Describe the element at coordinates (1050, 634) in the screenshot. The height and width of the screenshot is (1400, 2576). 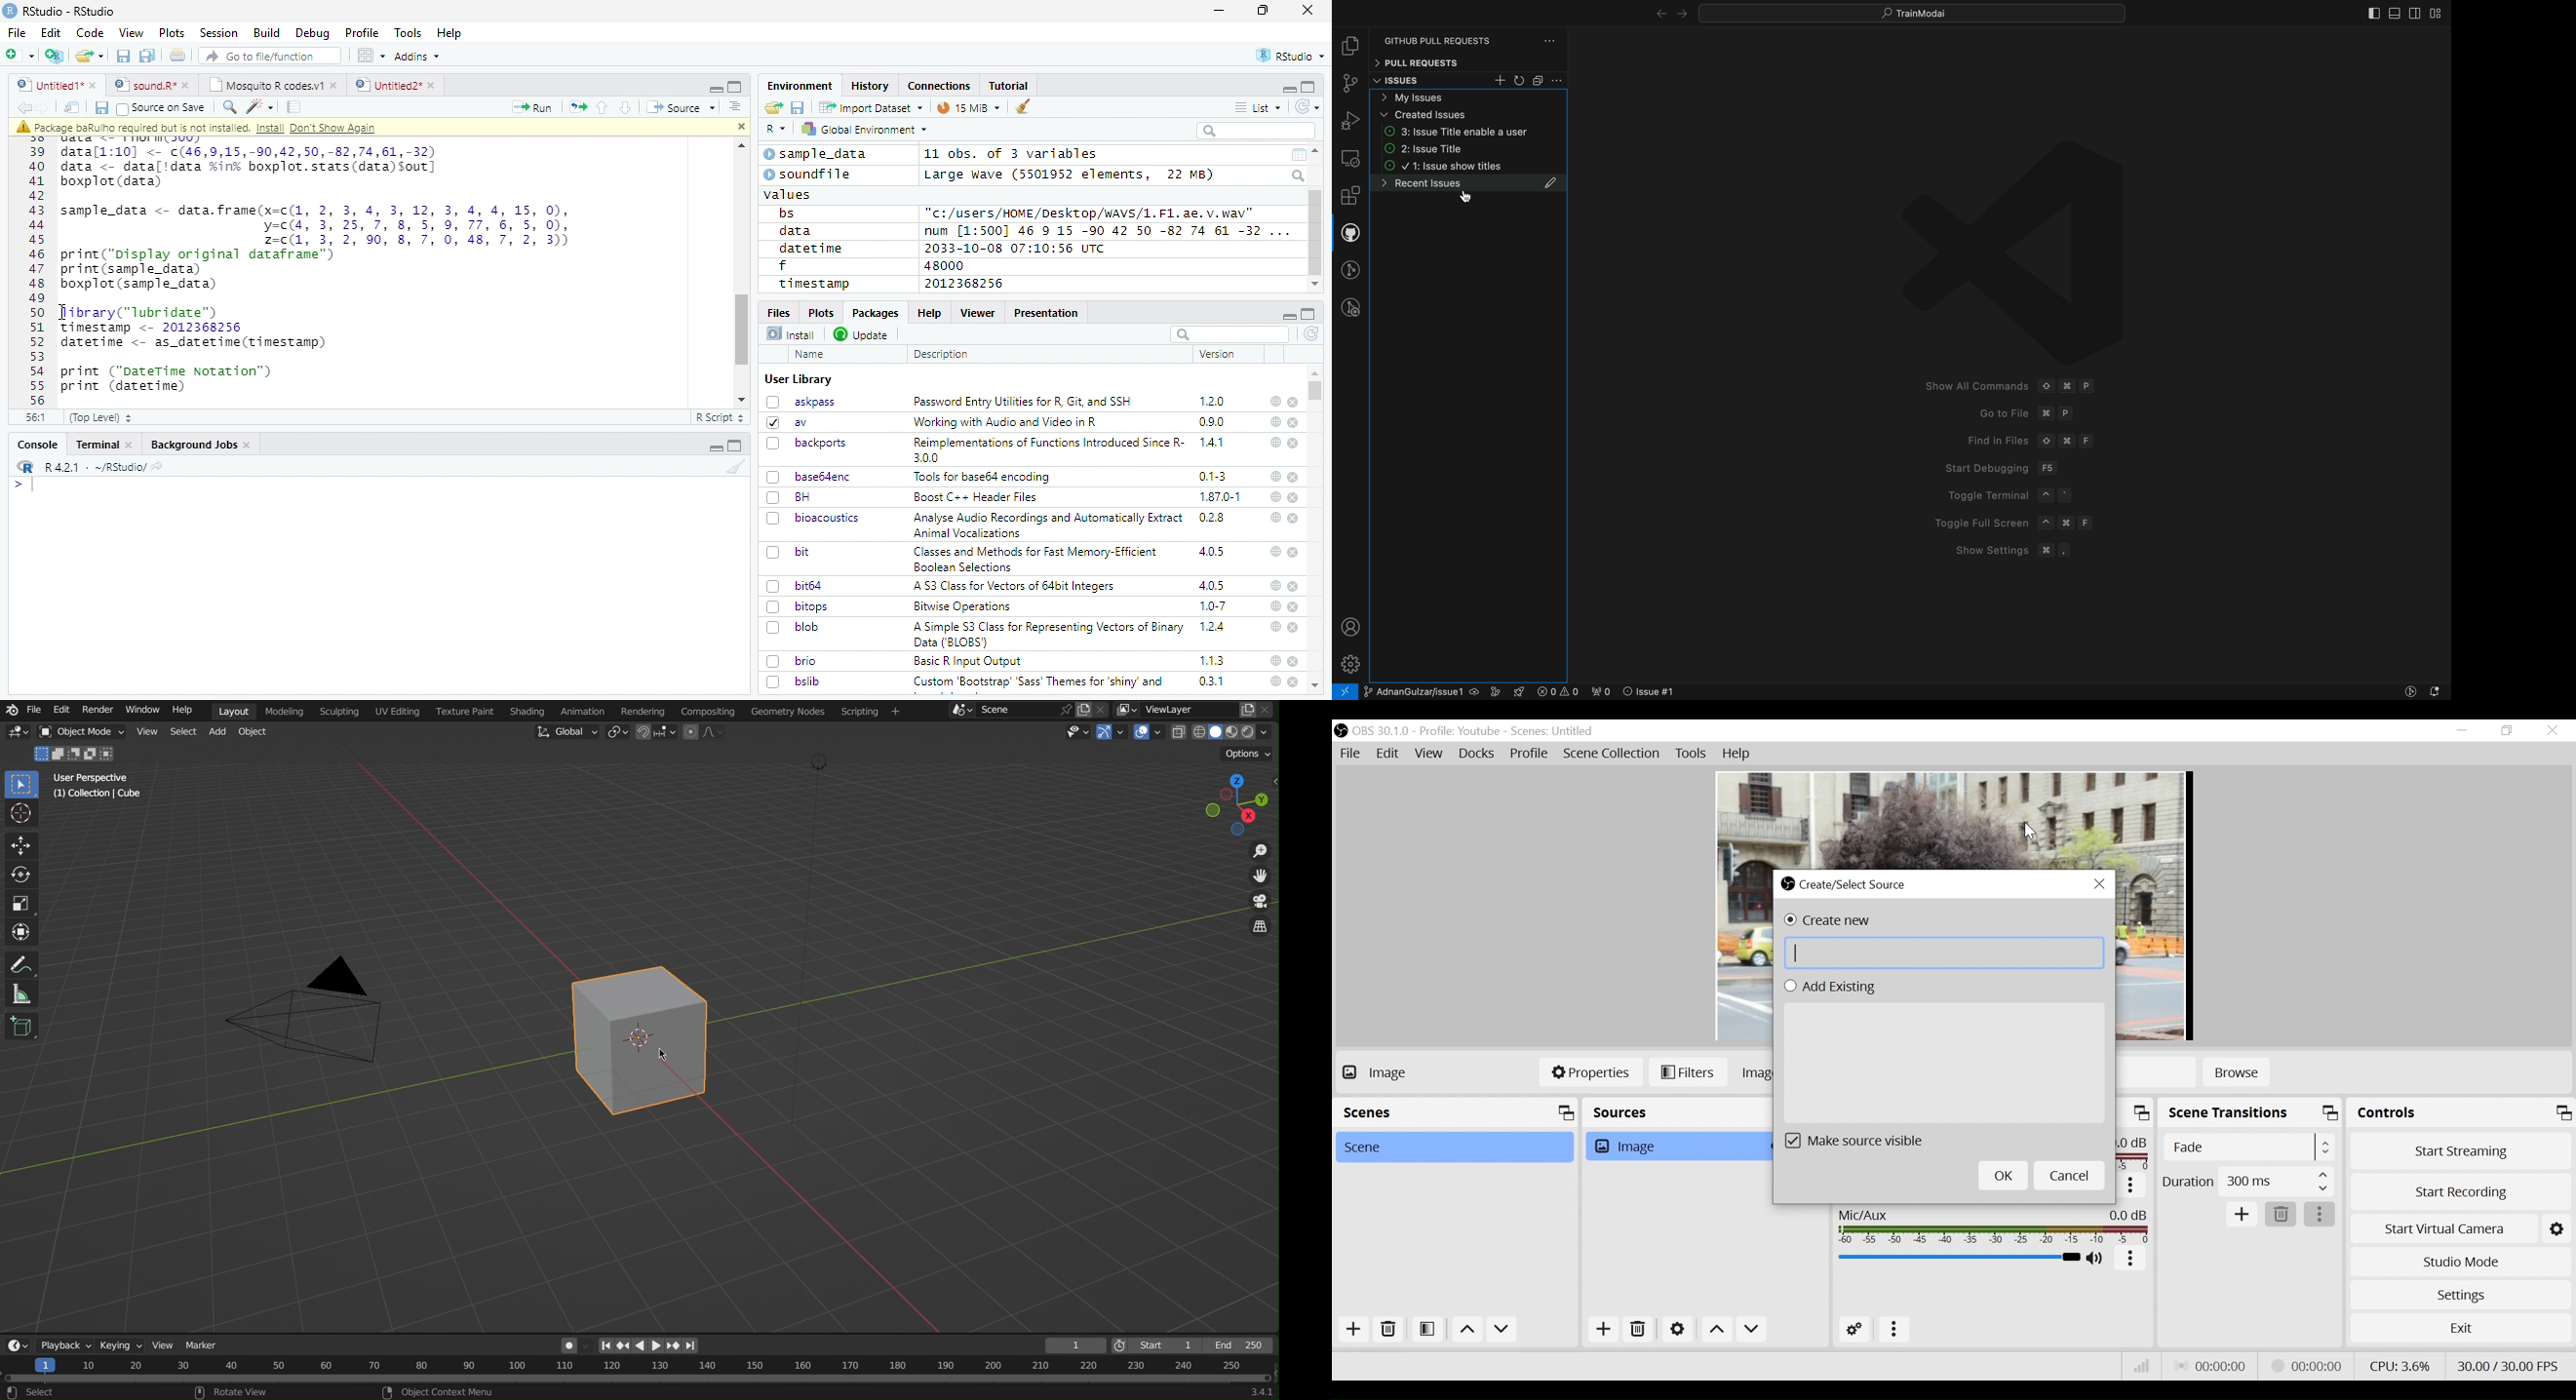
I see `A Simple S3 Class for Representing Vectors of Binary
Data (BLOBS)` at that location.